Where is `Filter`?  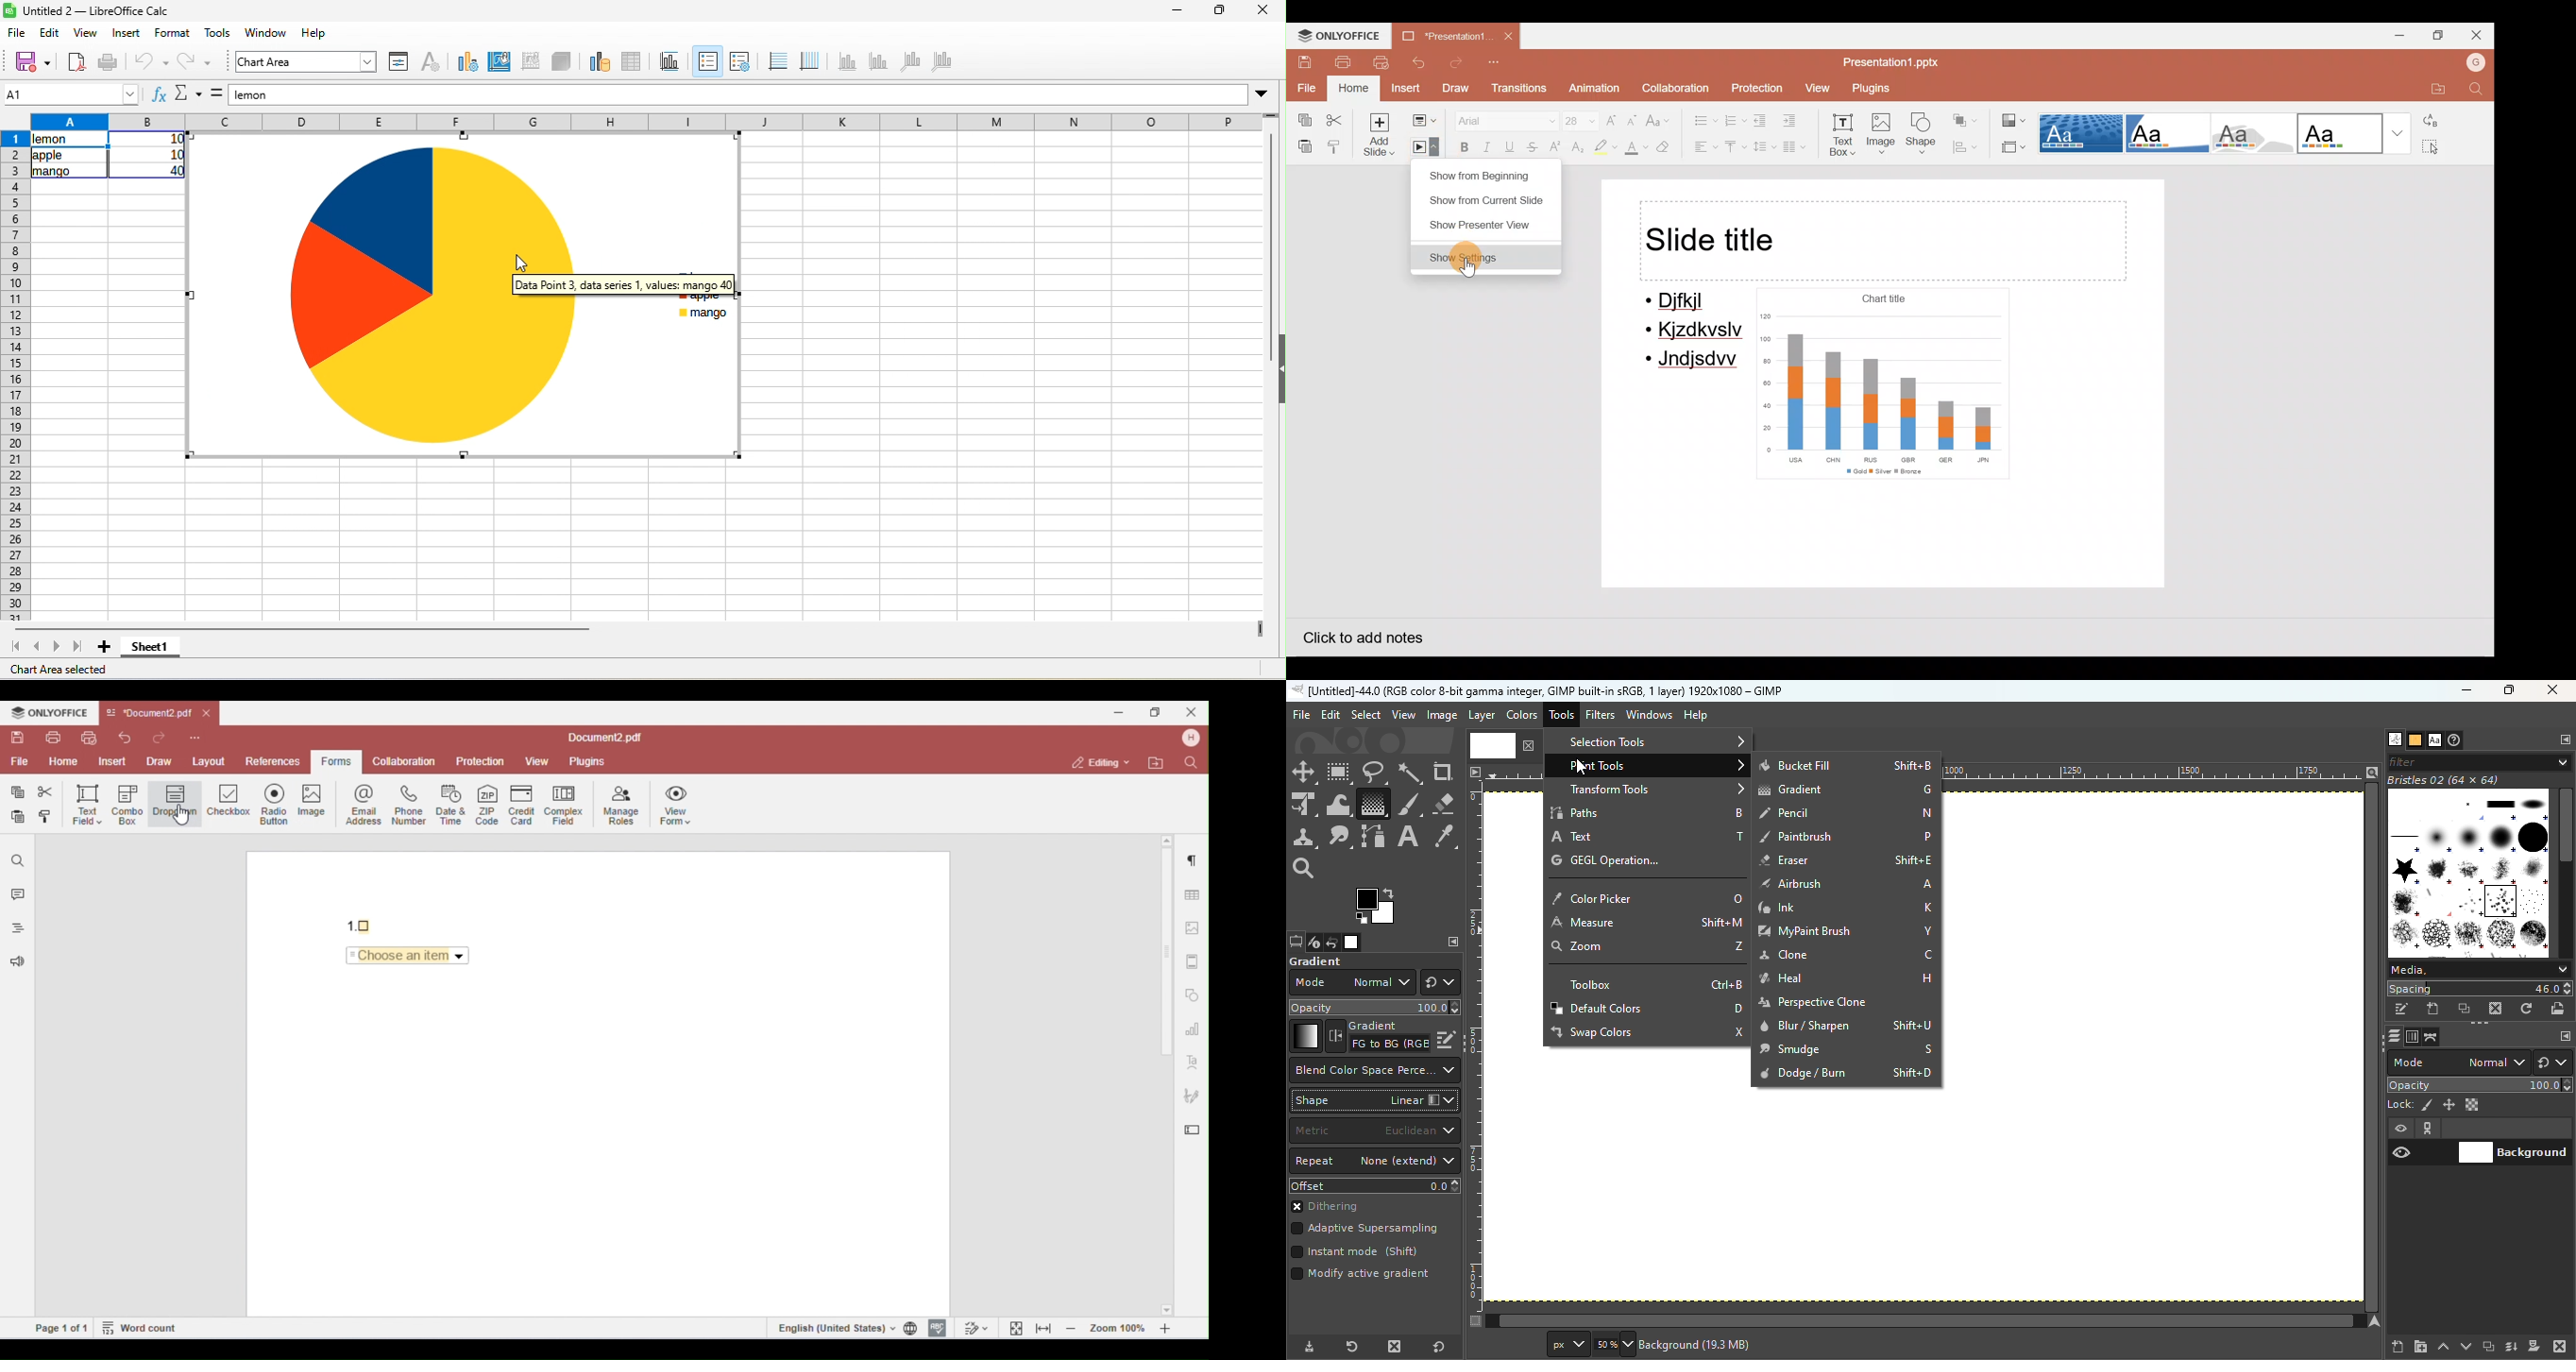
Filter is located at coordinates (2480, 761).